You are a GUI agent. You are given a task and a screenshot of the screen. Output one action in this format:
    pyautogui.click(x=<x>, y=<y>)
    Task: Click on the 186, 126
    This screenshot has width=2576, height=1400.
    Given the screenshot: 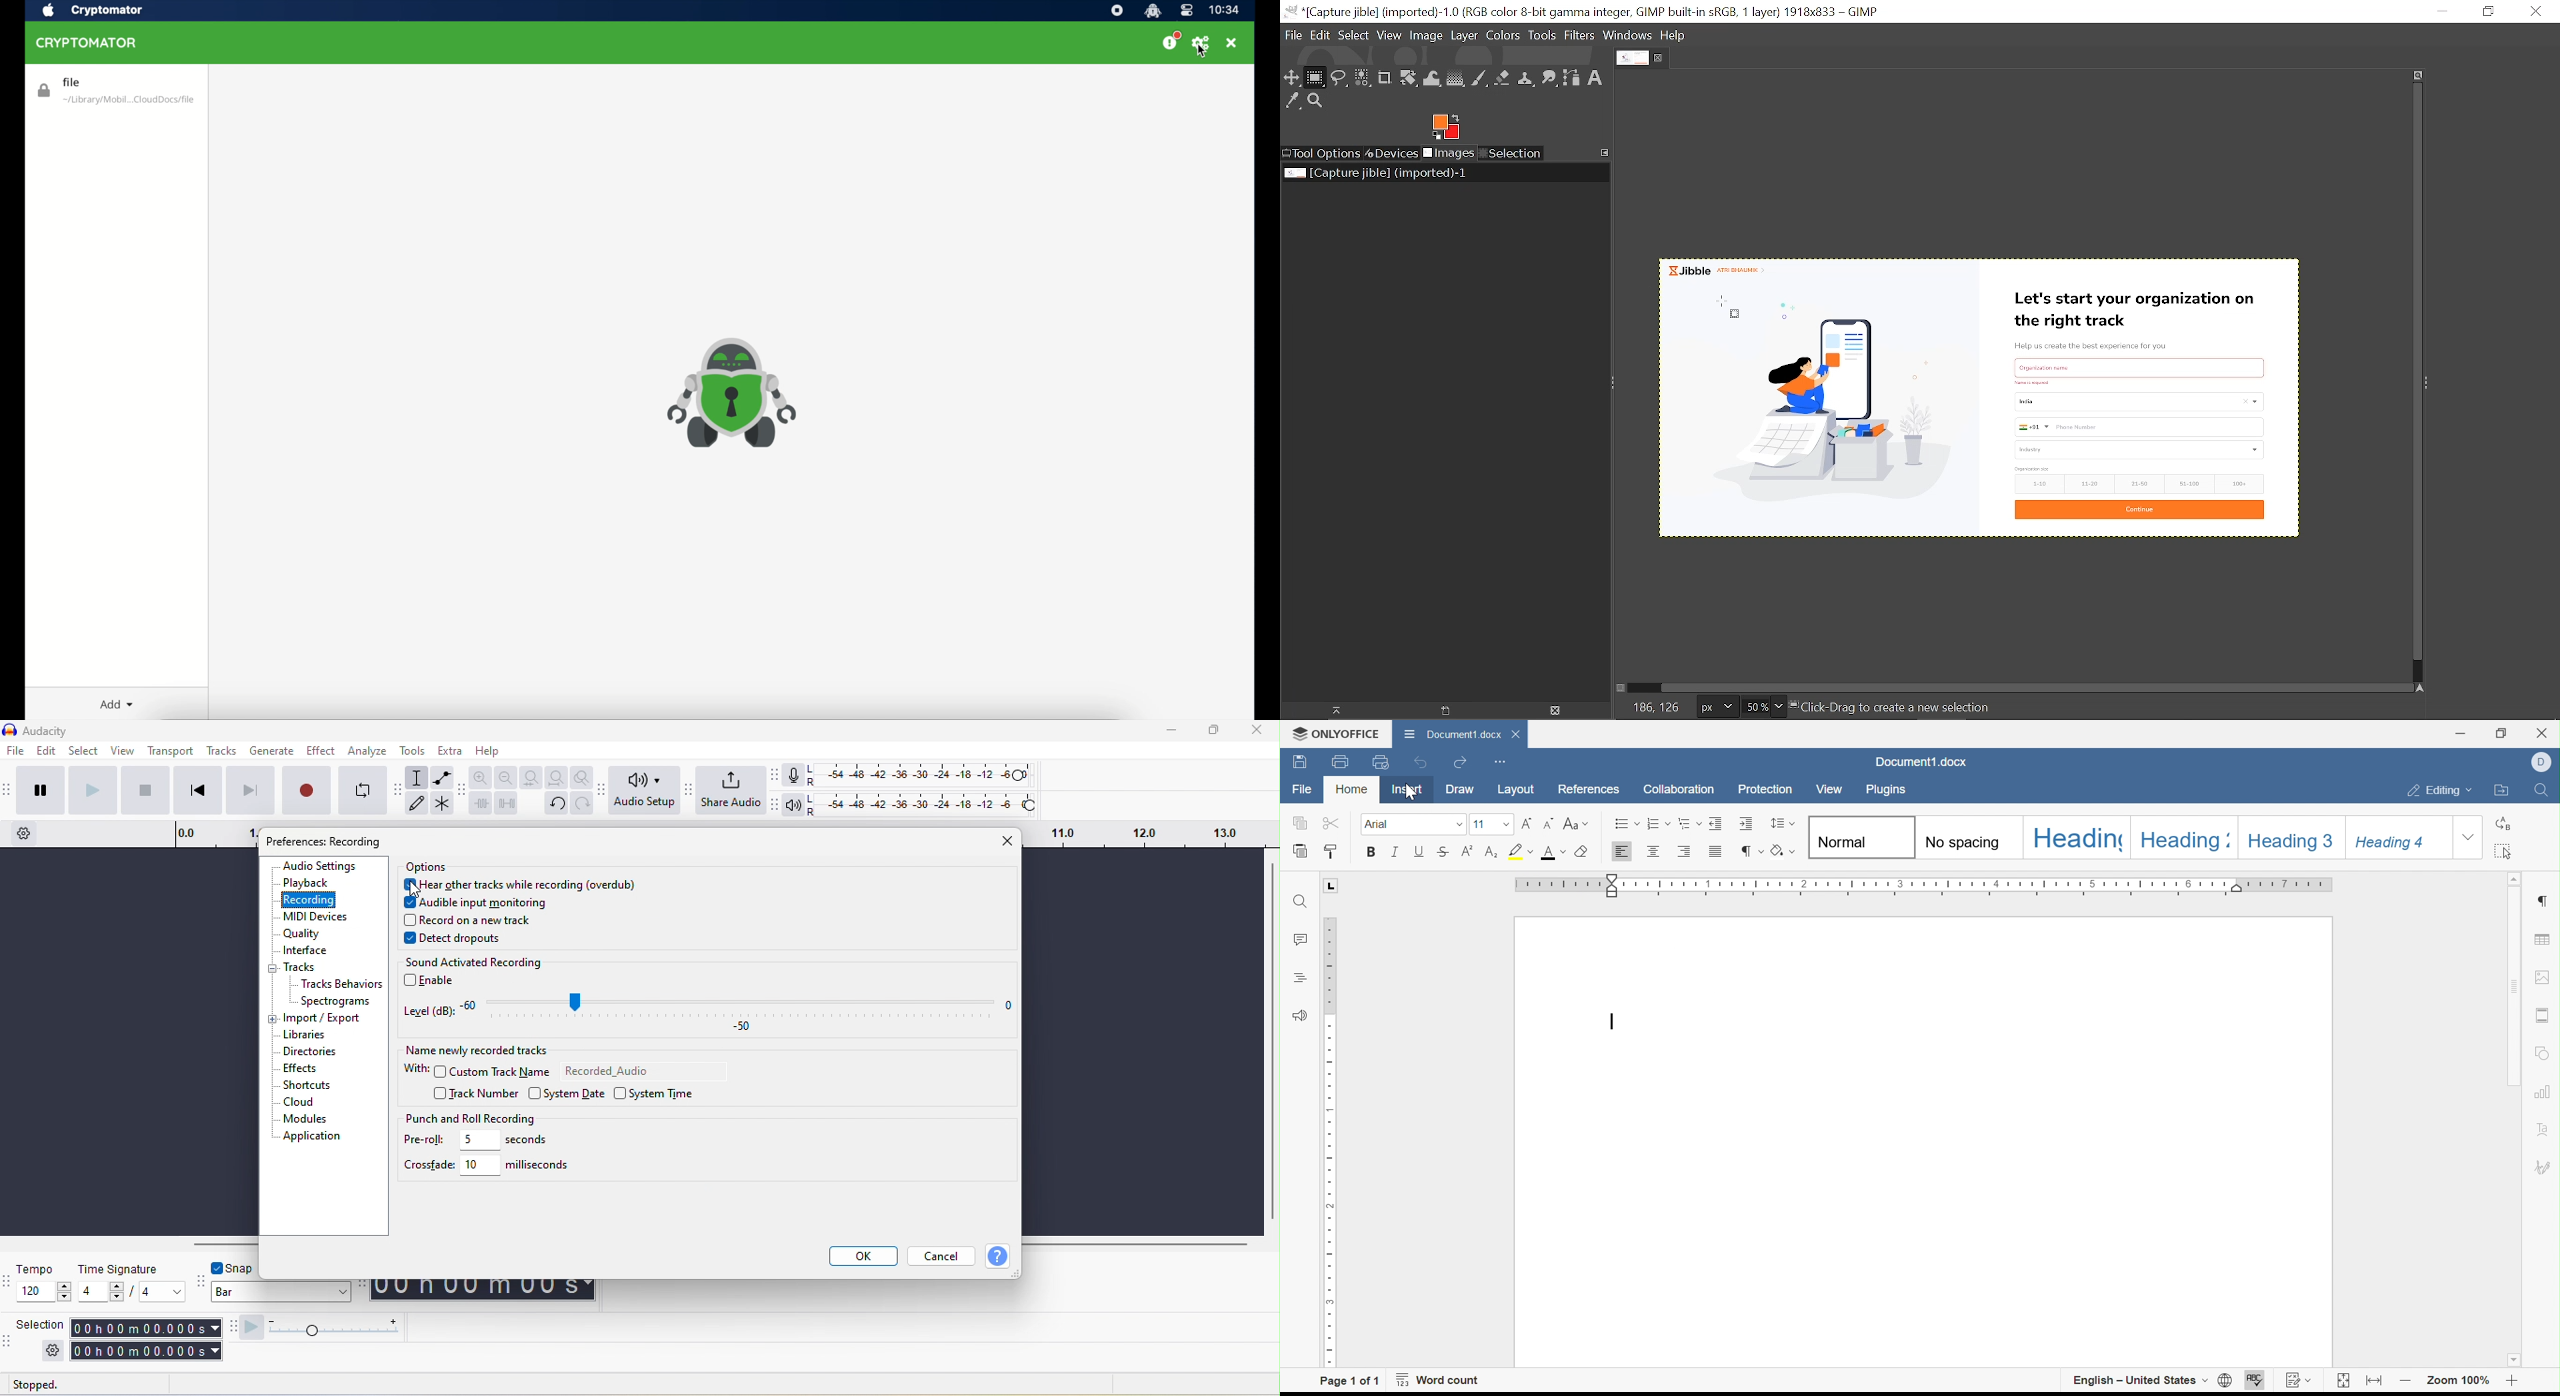 What is the action you would take?
    pyautogui.click(x=1649, y=708)
    